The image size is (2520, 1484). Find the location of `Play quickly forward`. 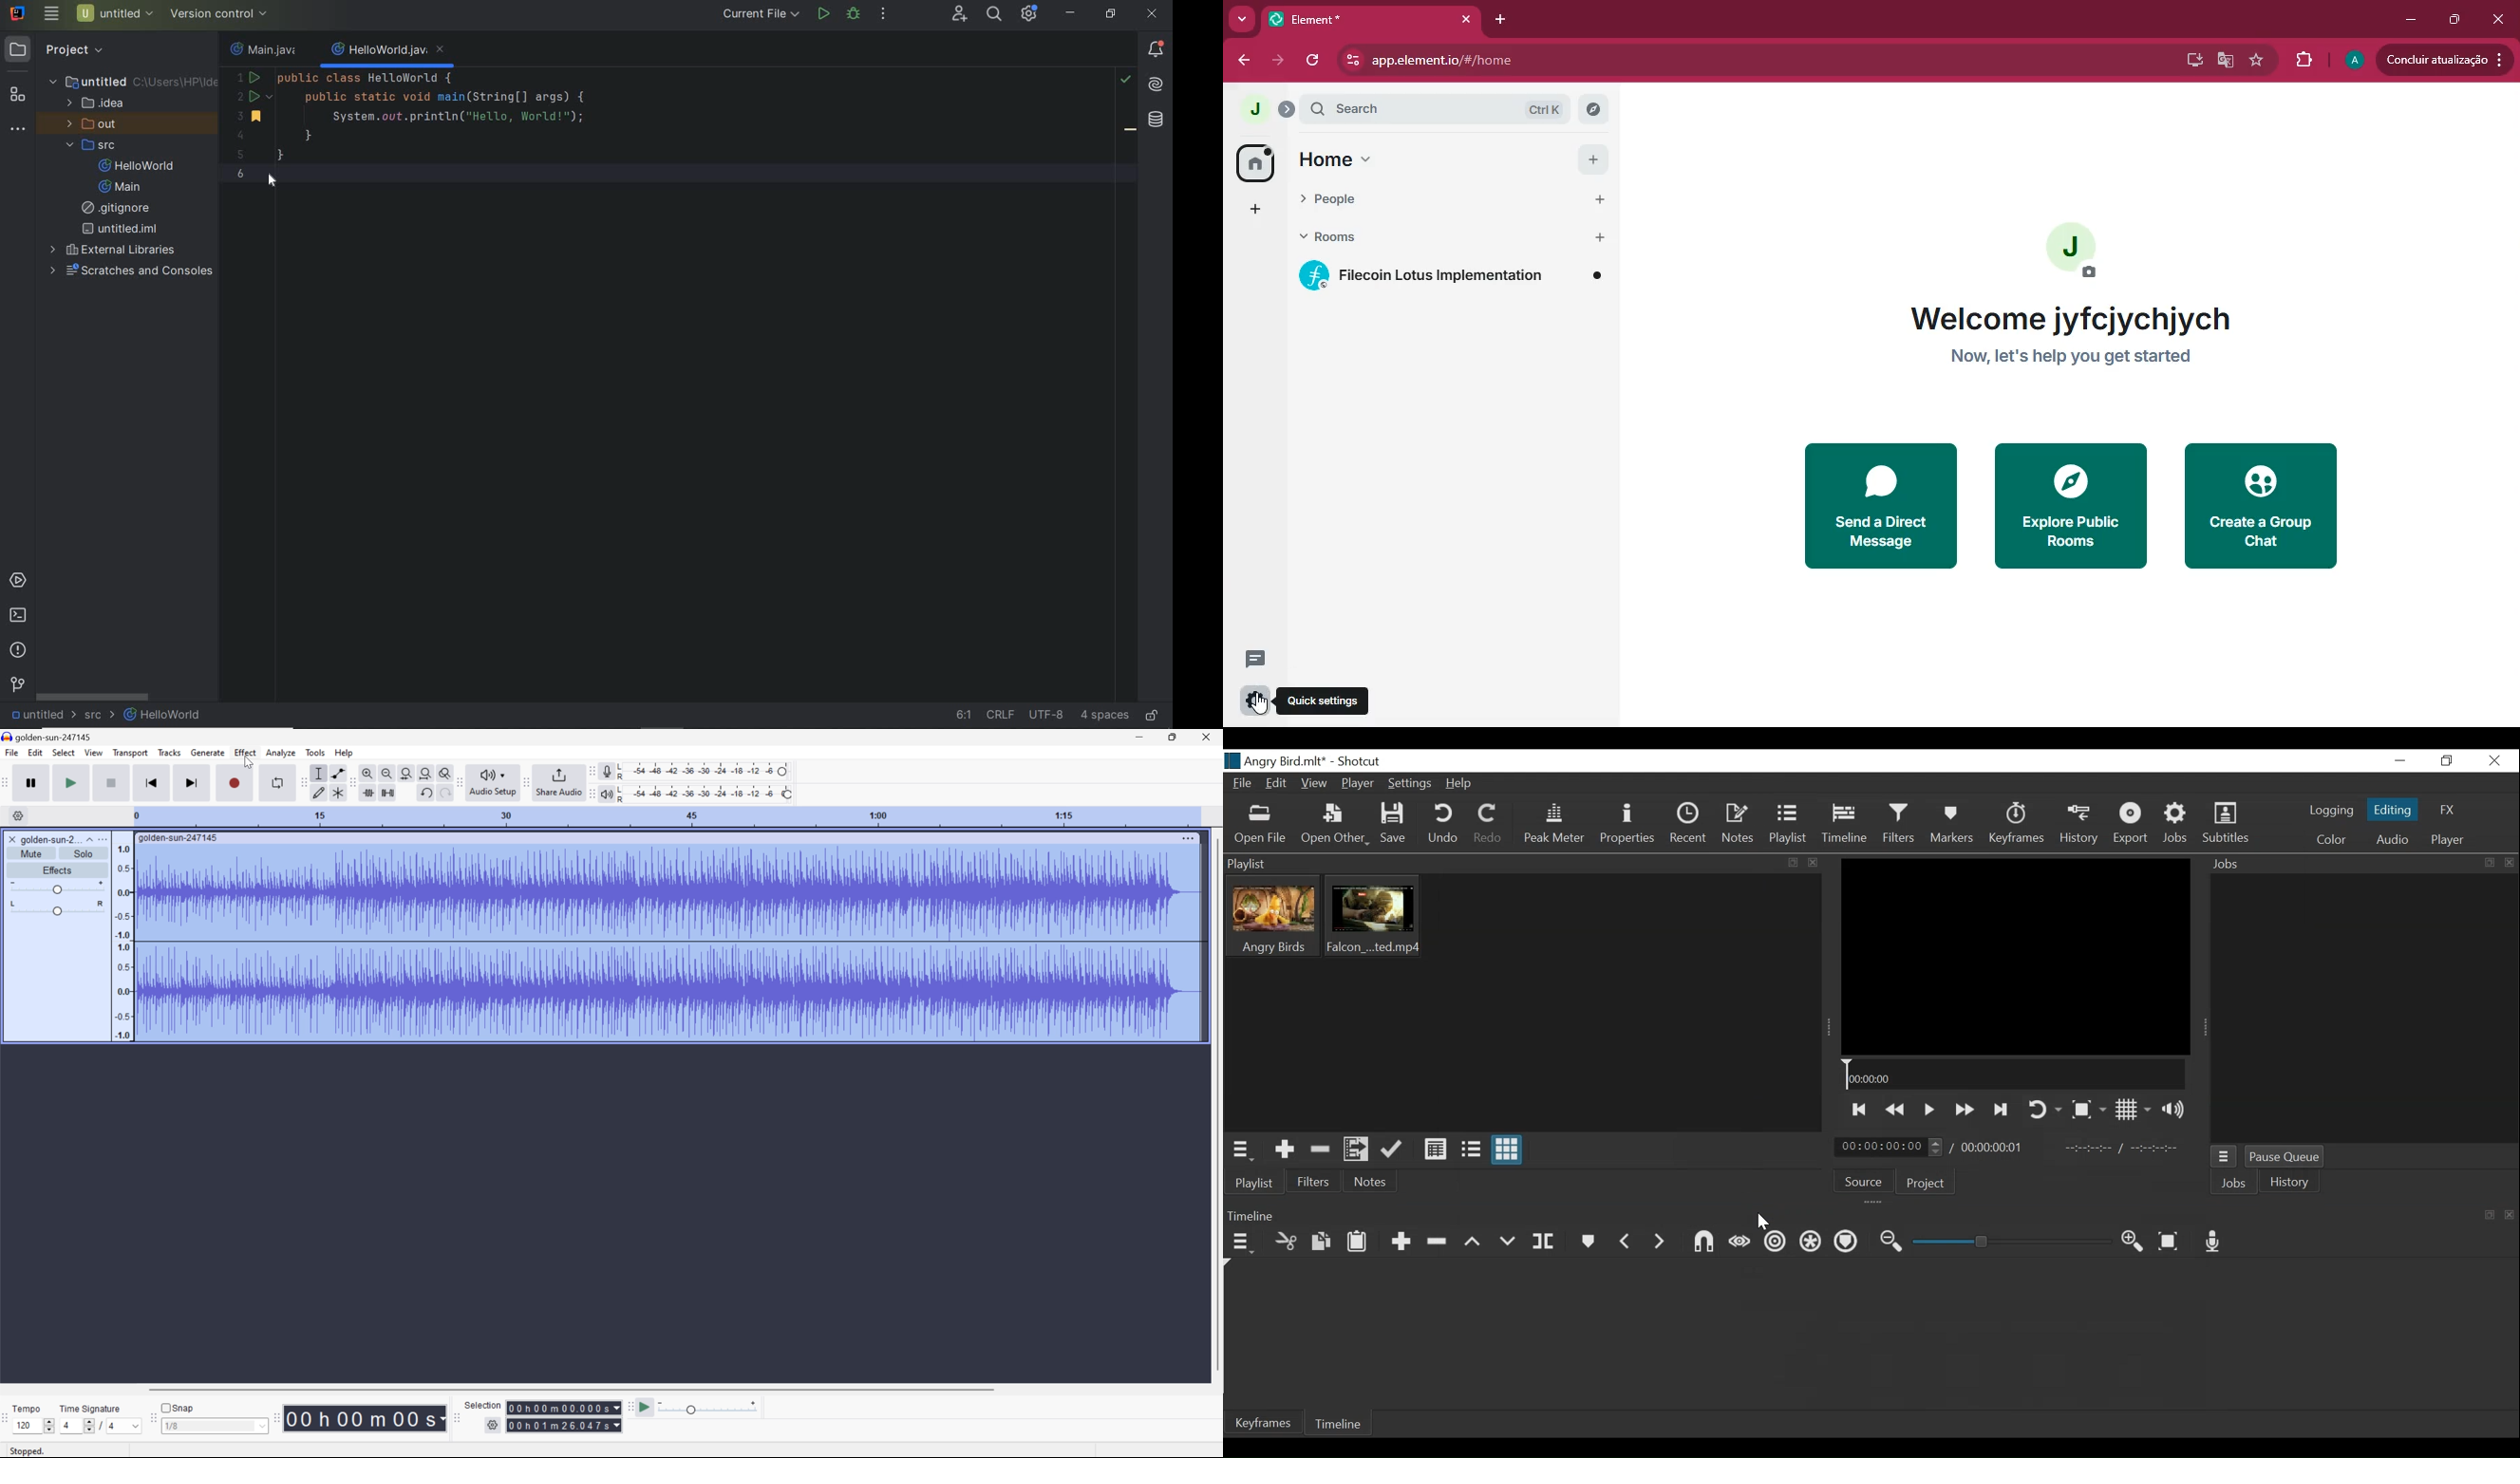

Play quickly forward is located at coordinates (1962, 1110).